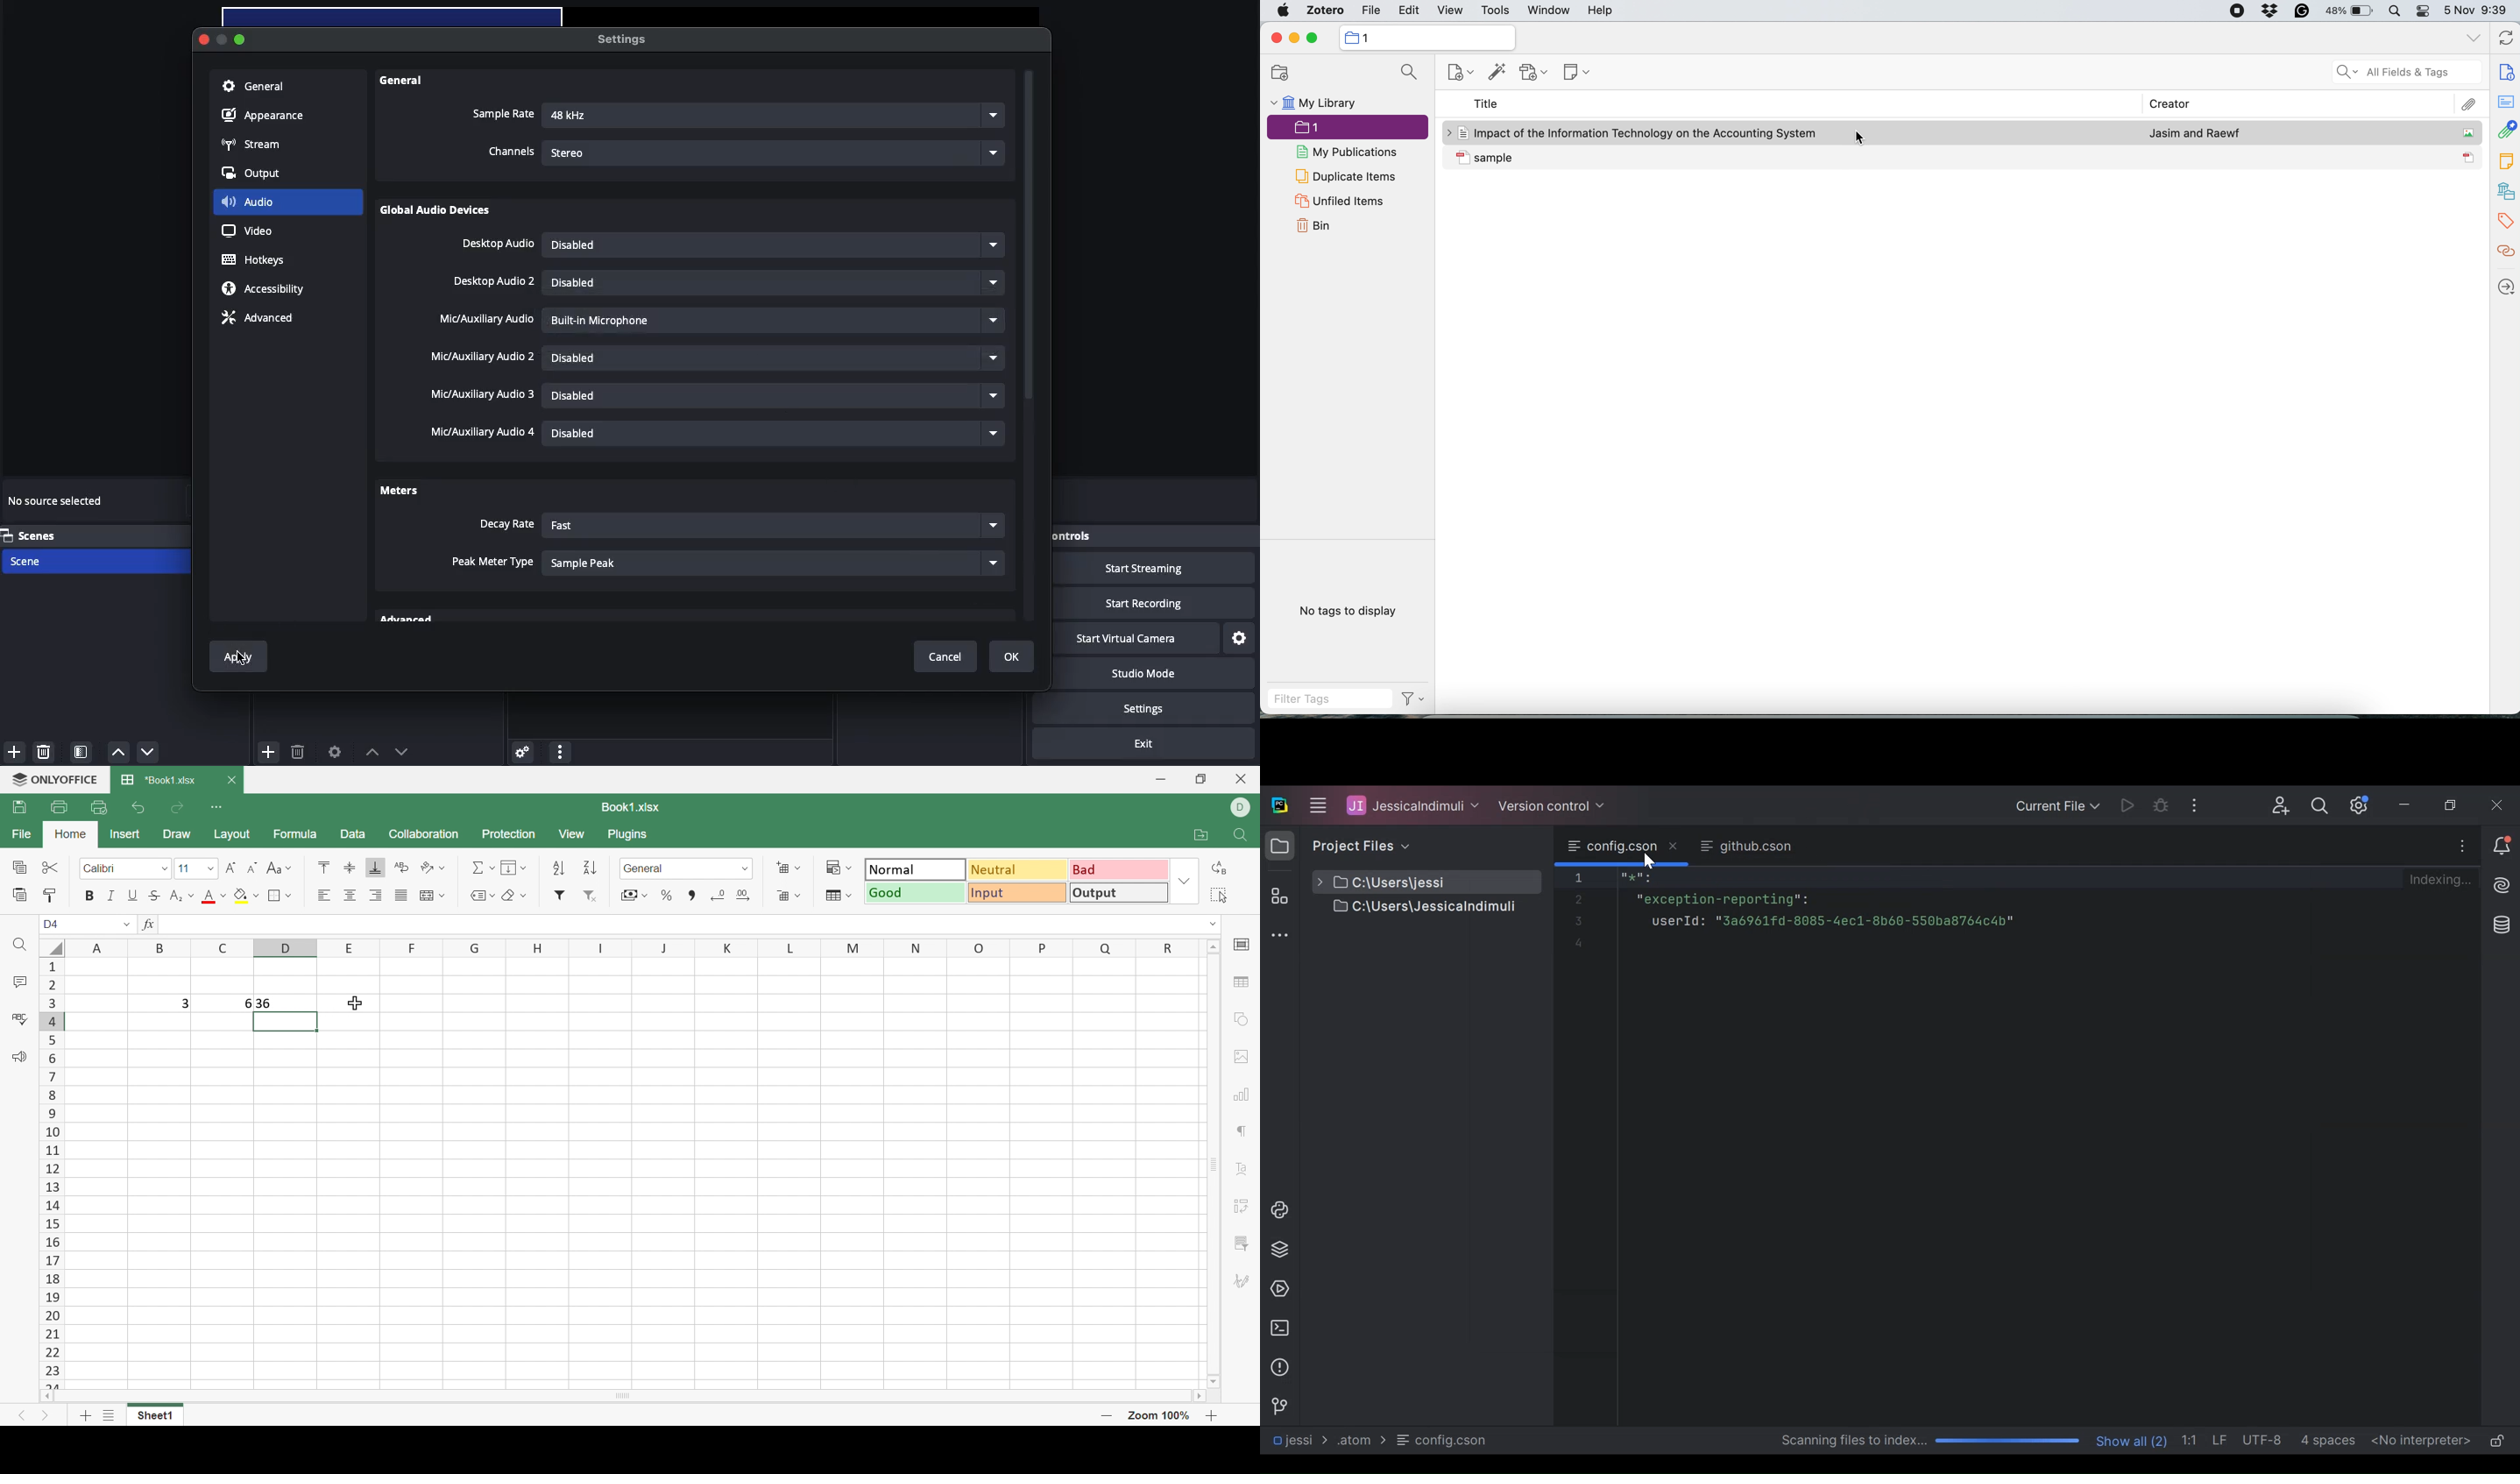  Describe the element at coordinates (1164, 777) in the screenshot. I see `Minimize` at that location.